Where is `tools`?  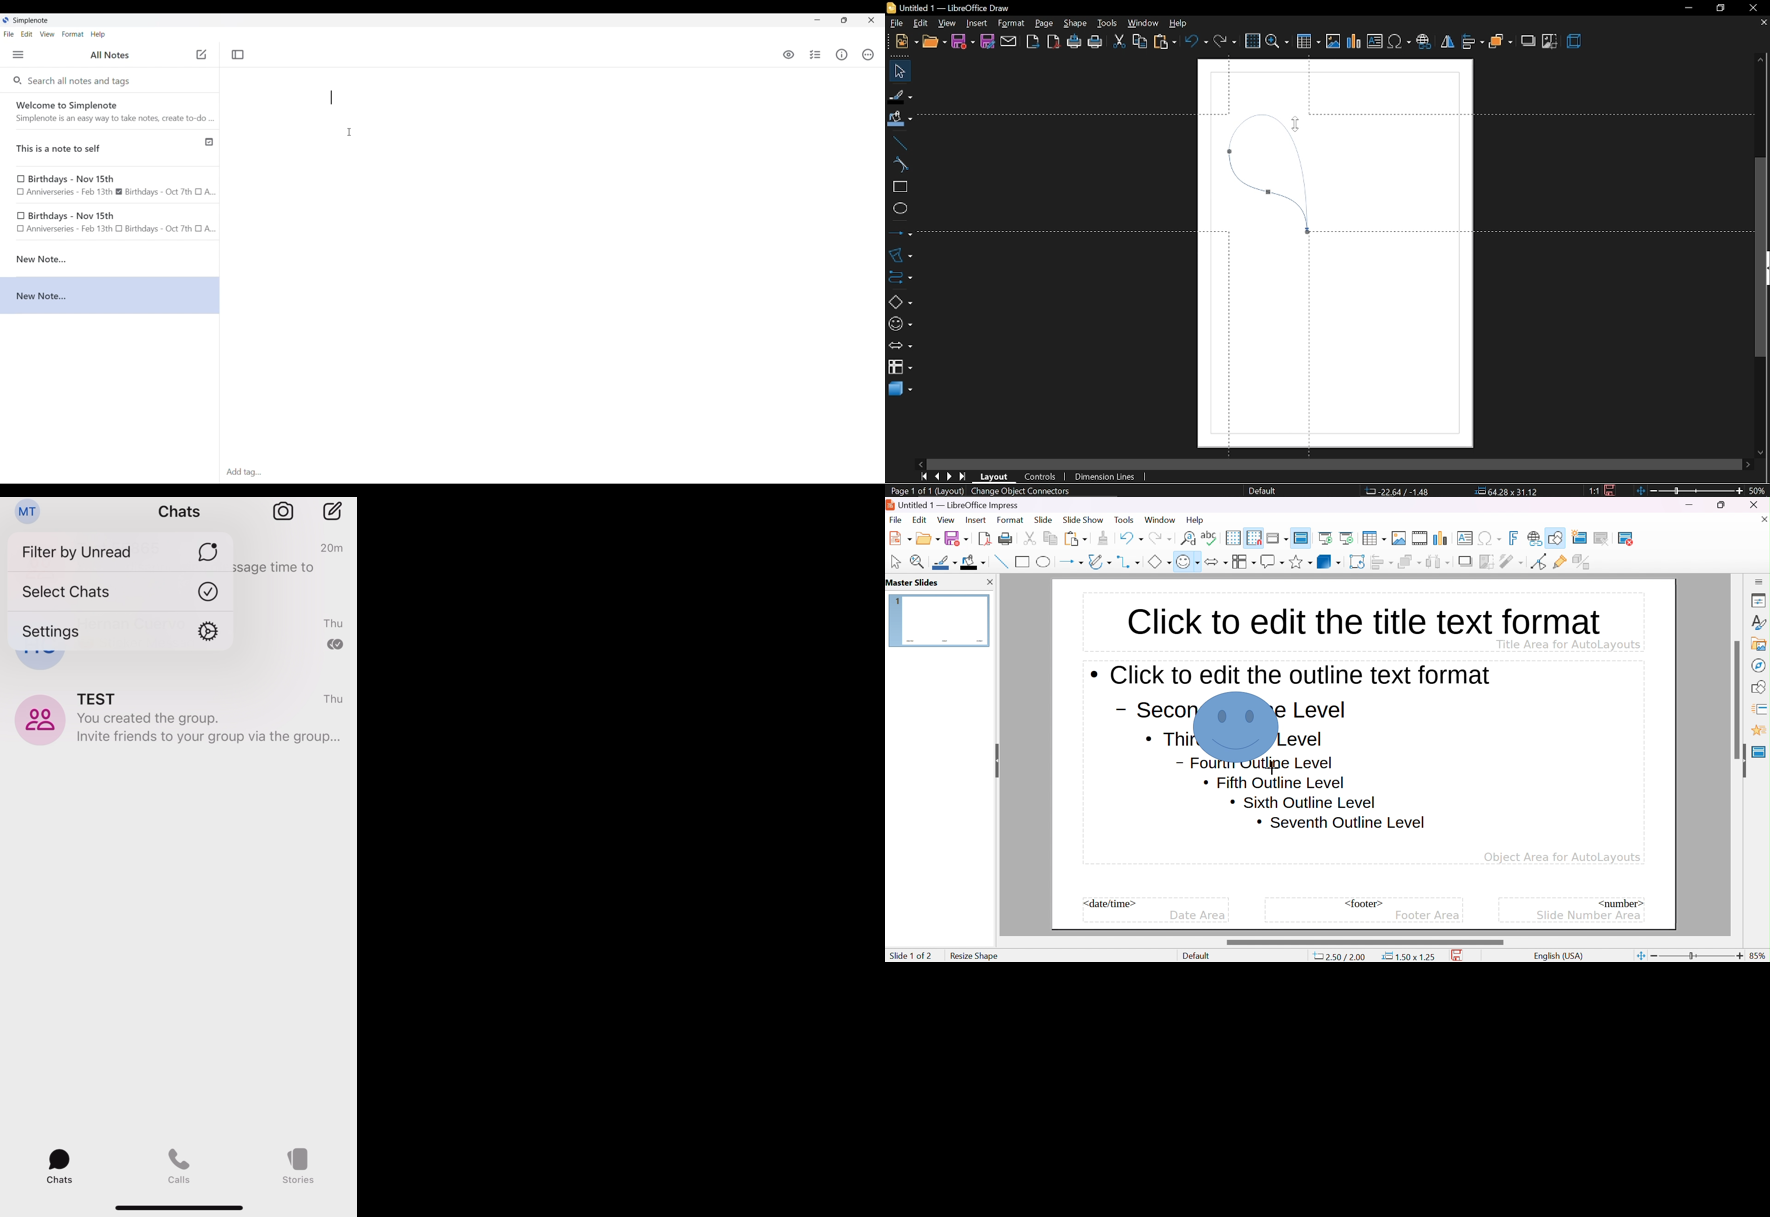 tools is located at coordinates (1106, 23).